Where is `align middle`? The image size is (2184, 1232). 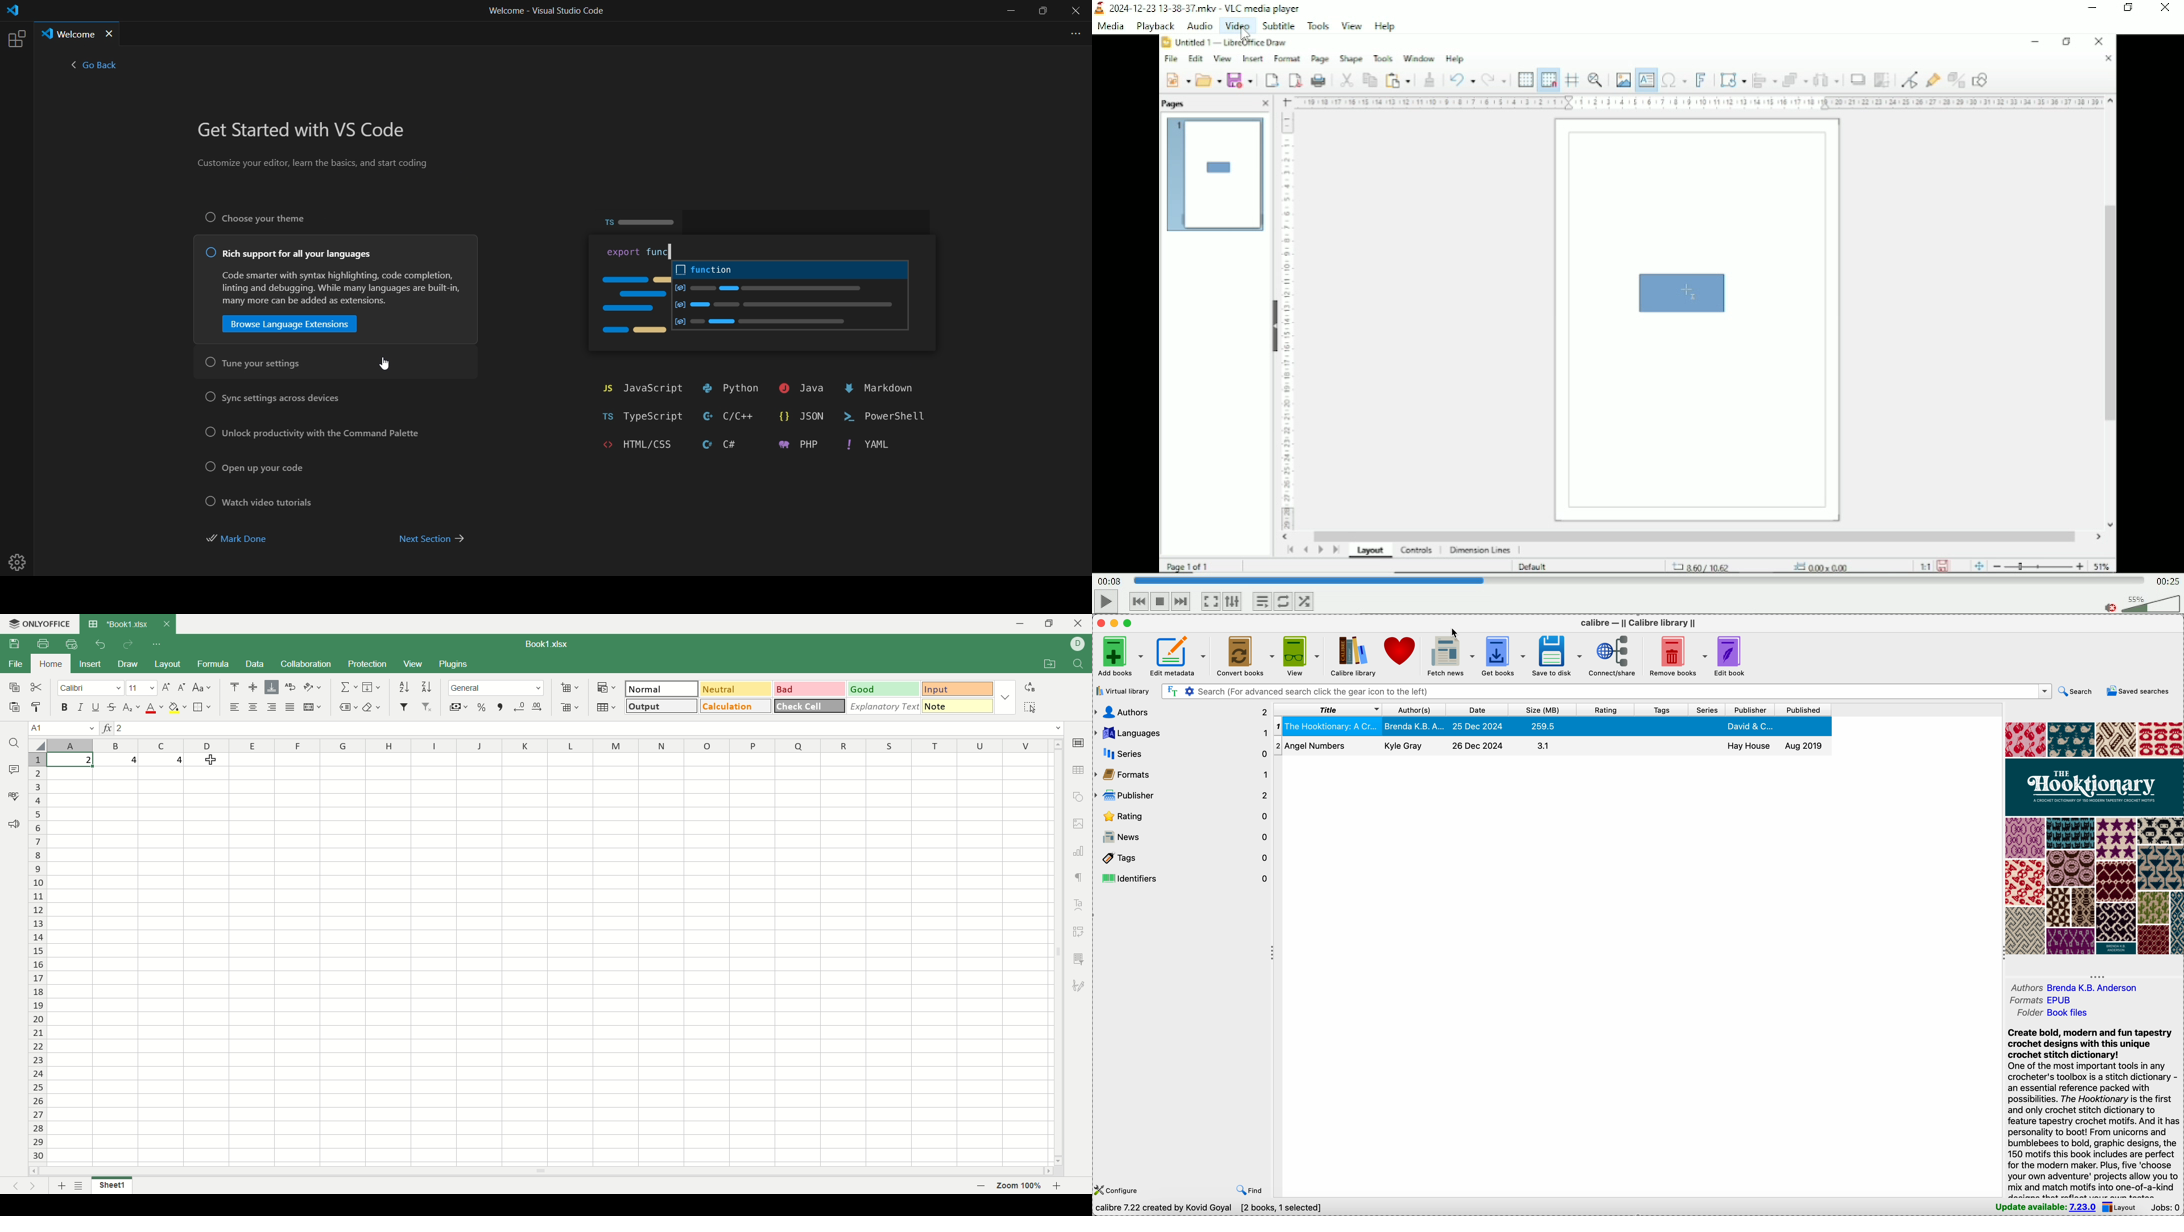 align middle is located at coordinates (252, 688).